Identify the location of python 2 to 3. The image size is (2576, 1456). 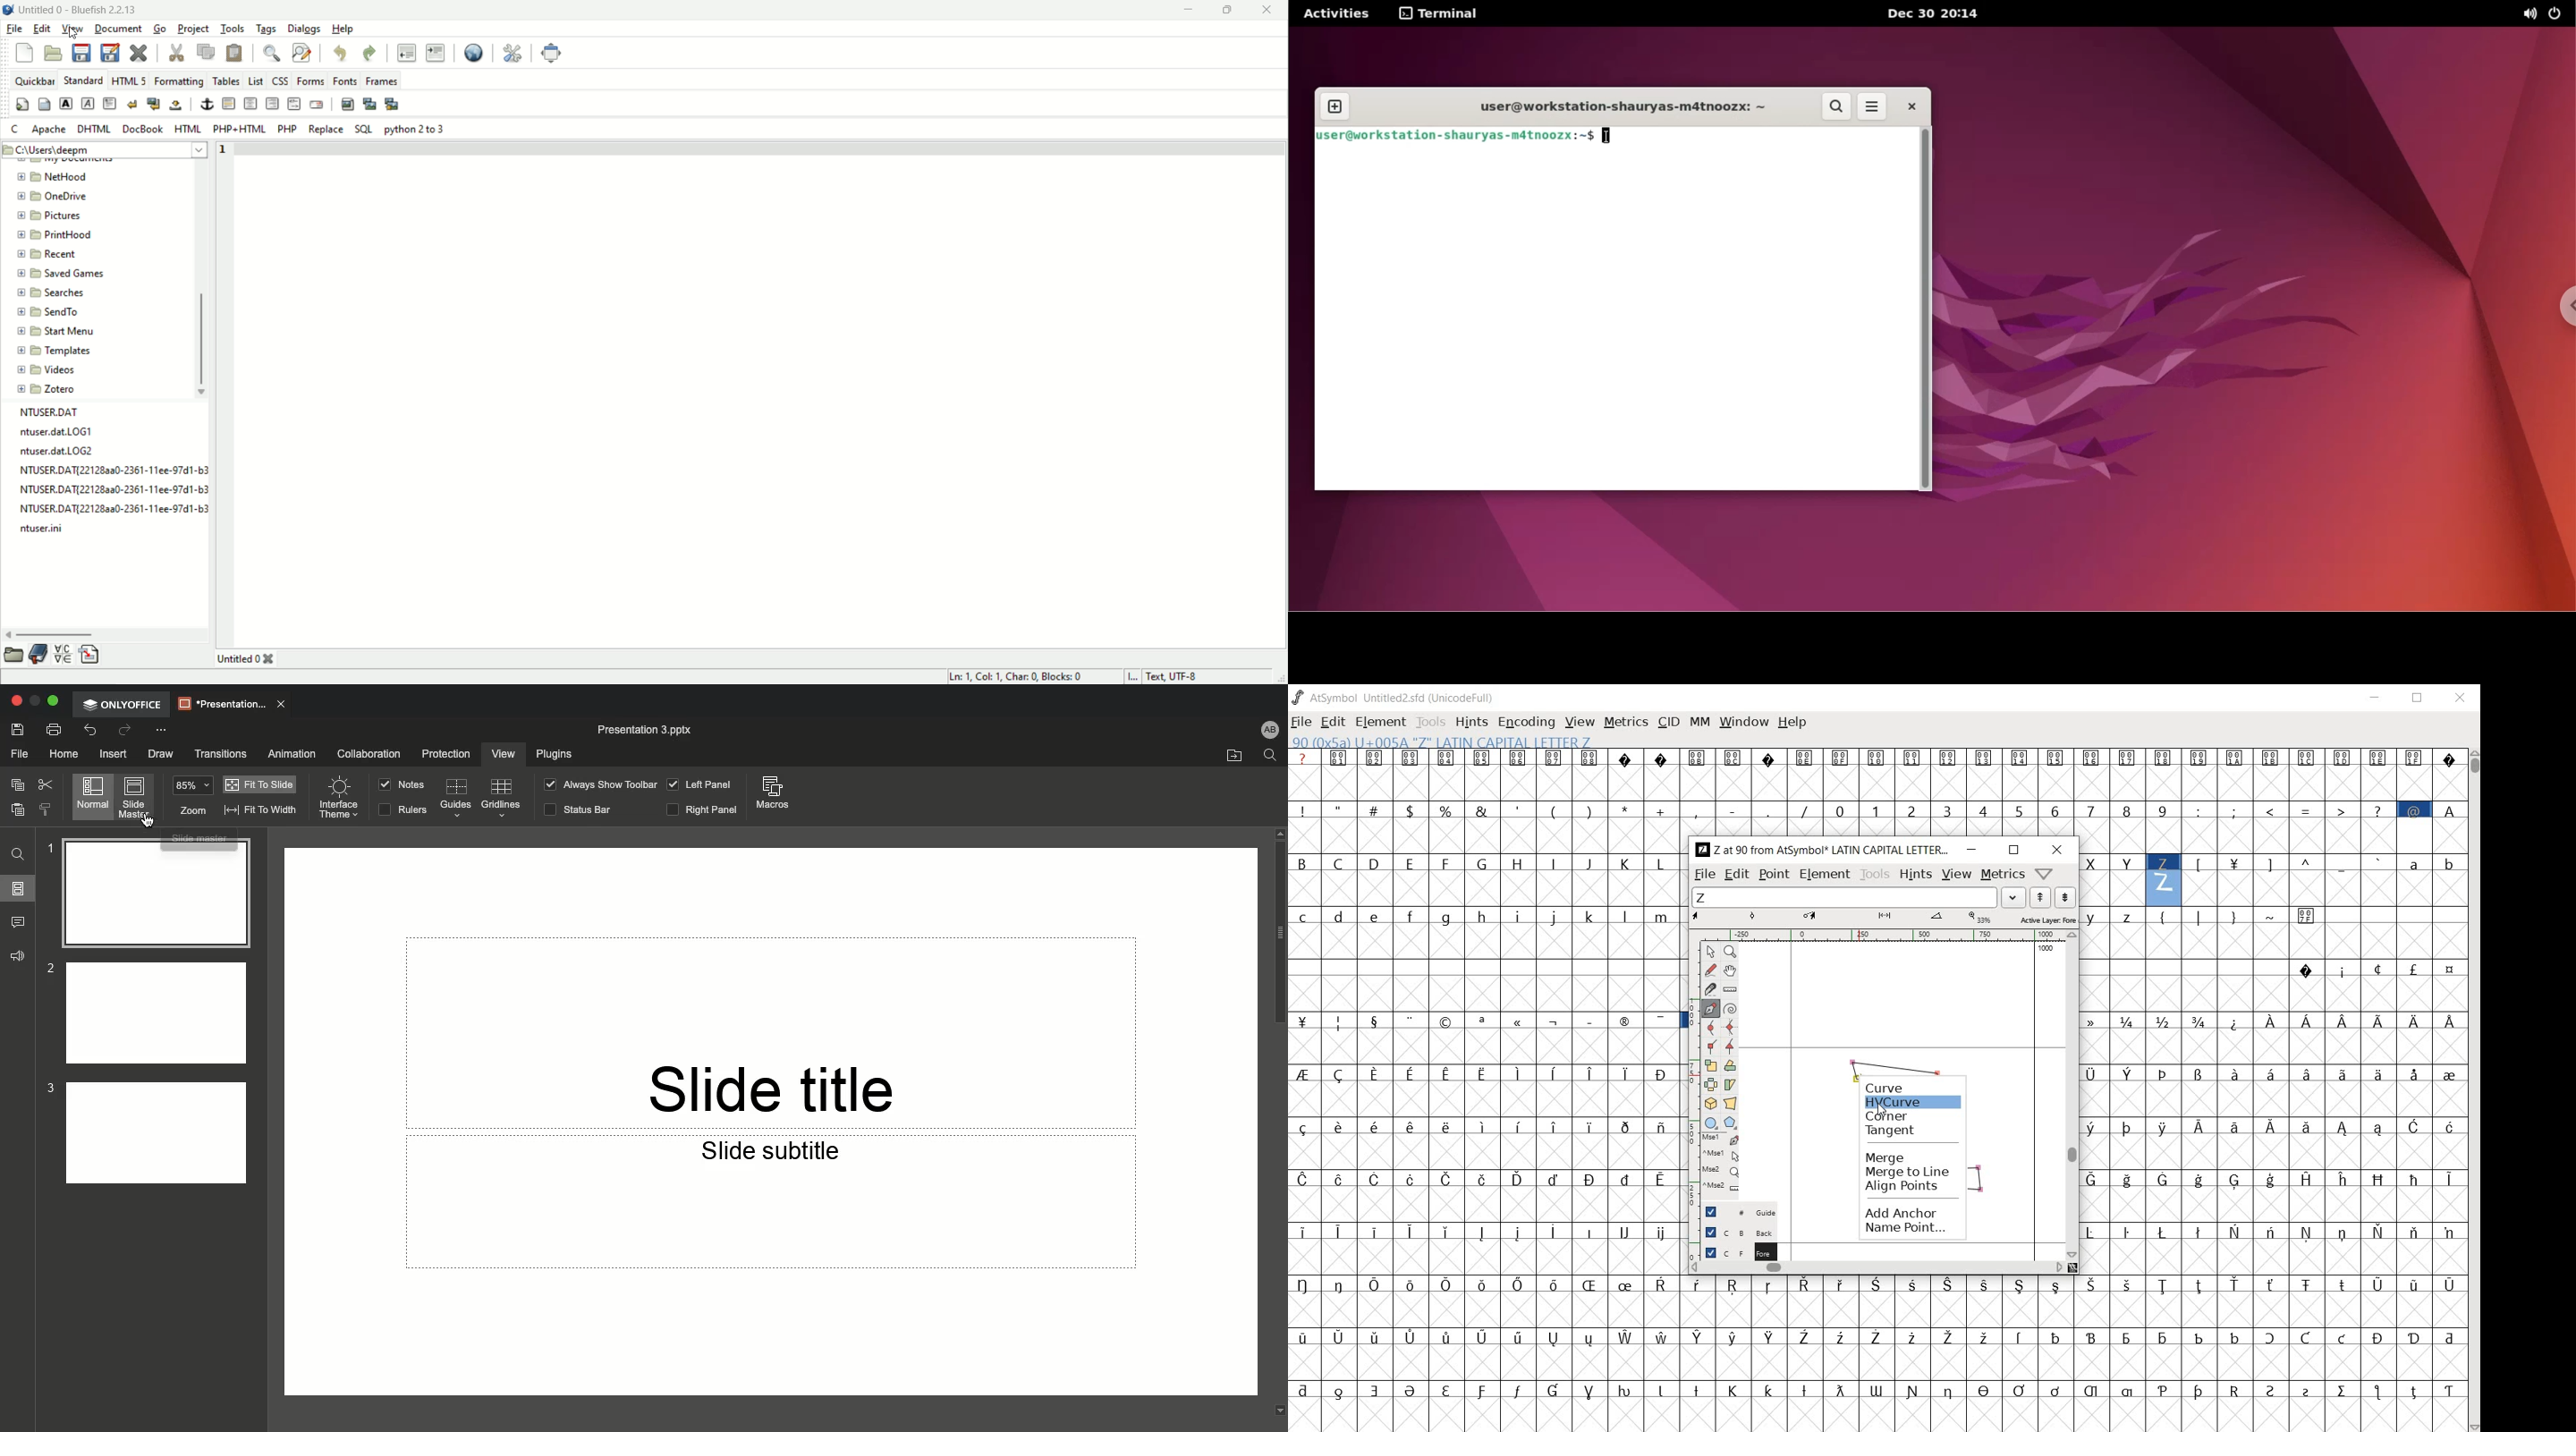
(416, 129).